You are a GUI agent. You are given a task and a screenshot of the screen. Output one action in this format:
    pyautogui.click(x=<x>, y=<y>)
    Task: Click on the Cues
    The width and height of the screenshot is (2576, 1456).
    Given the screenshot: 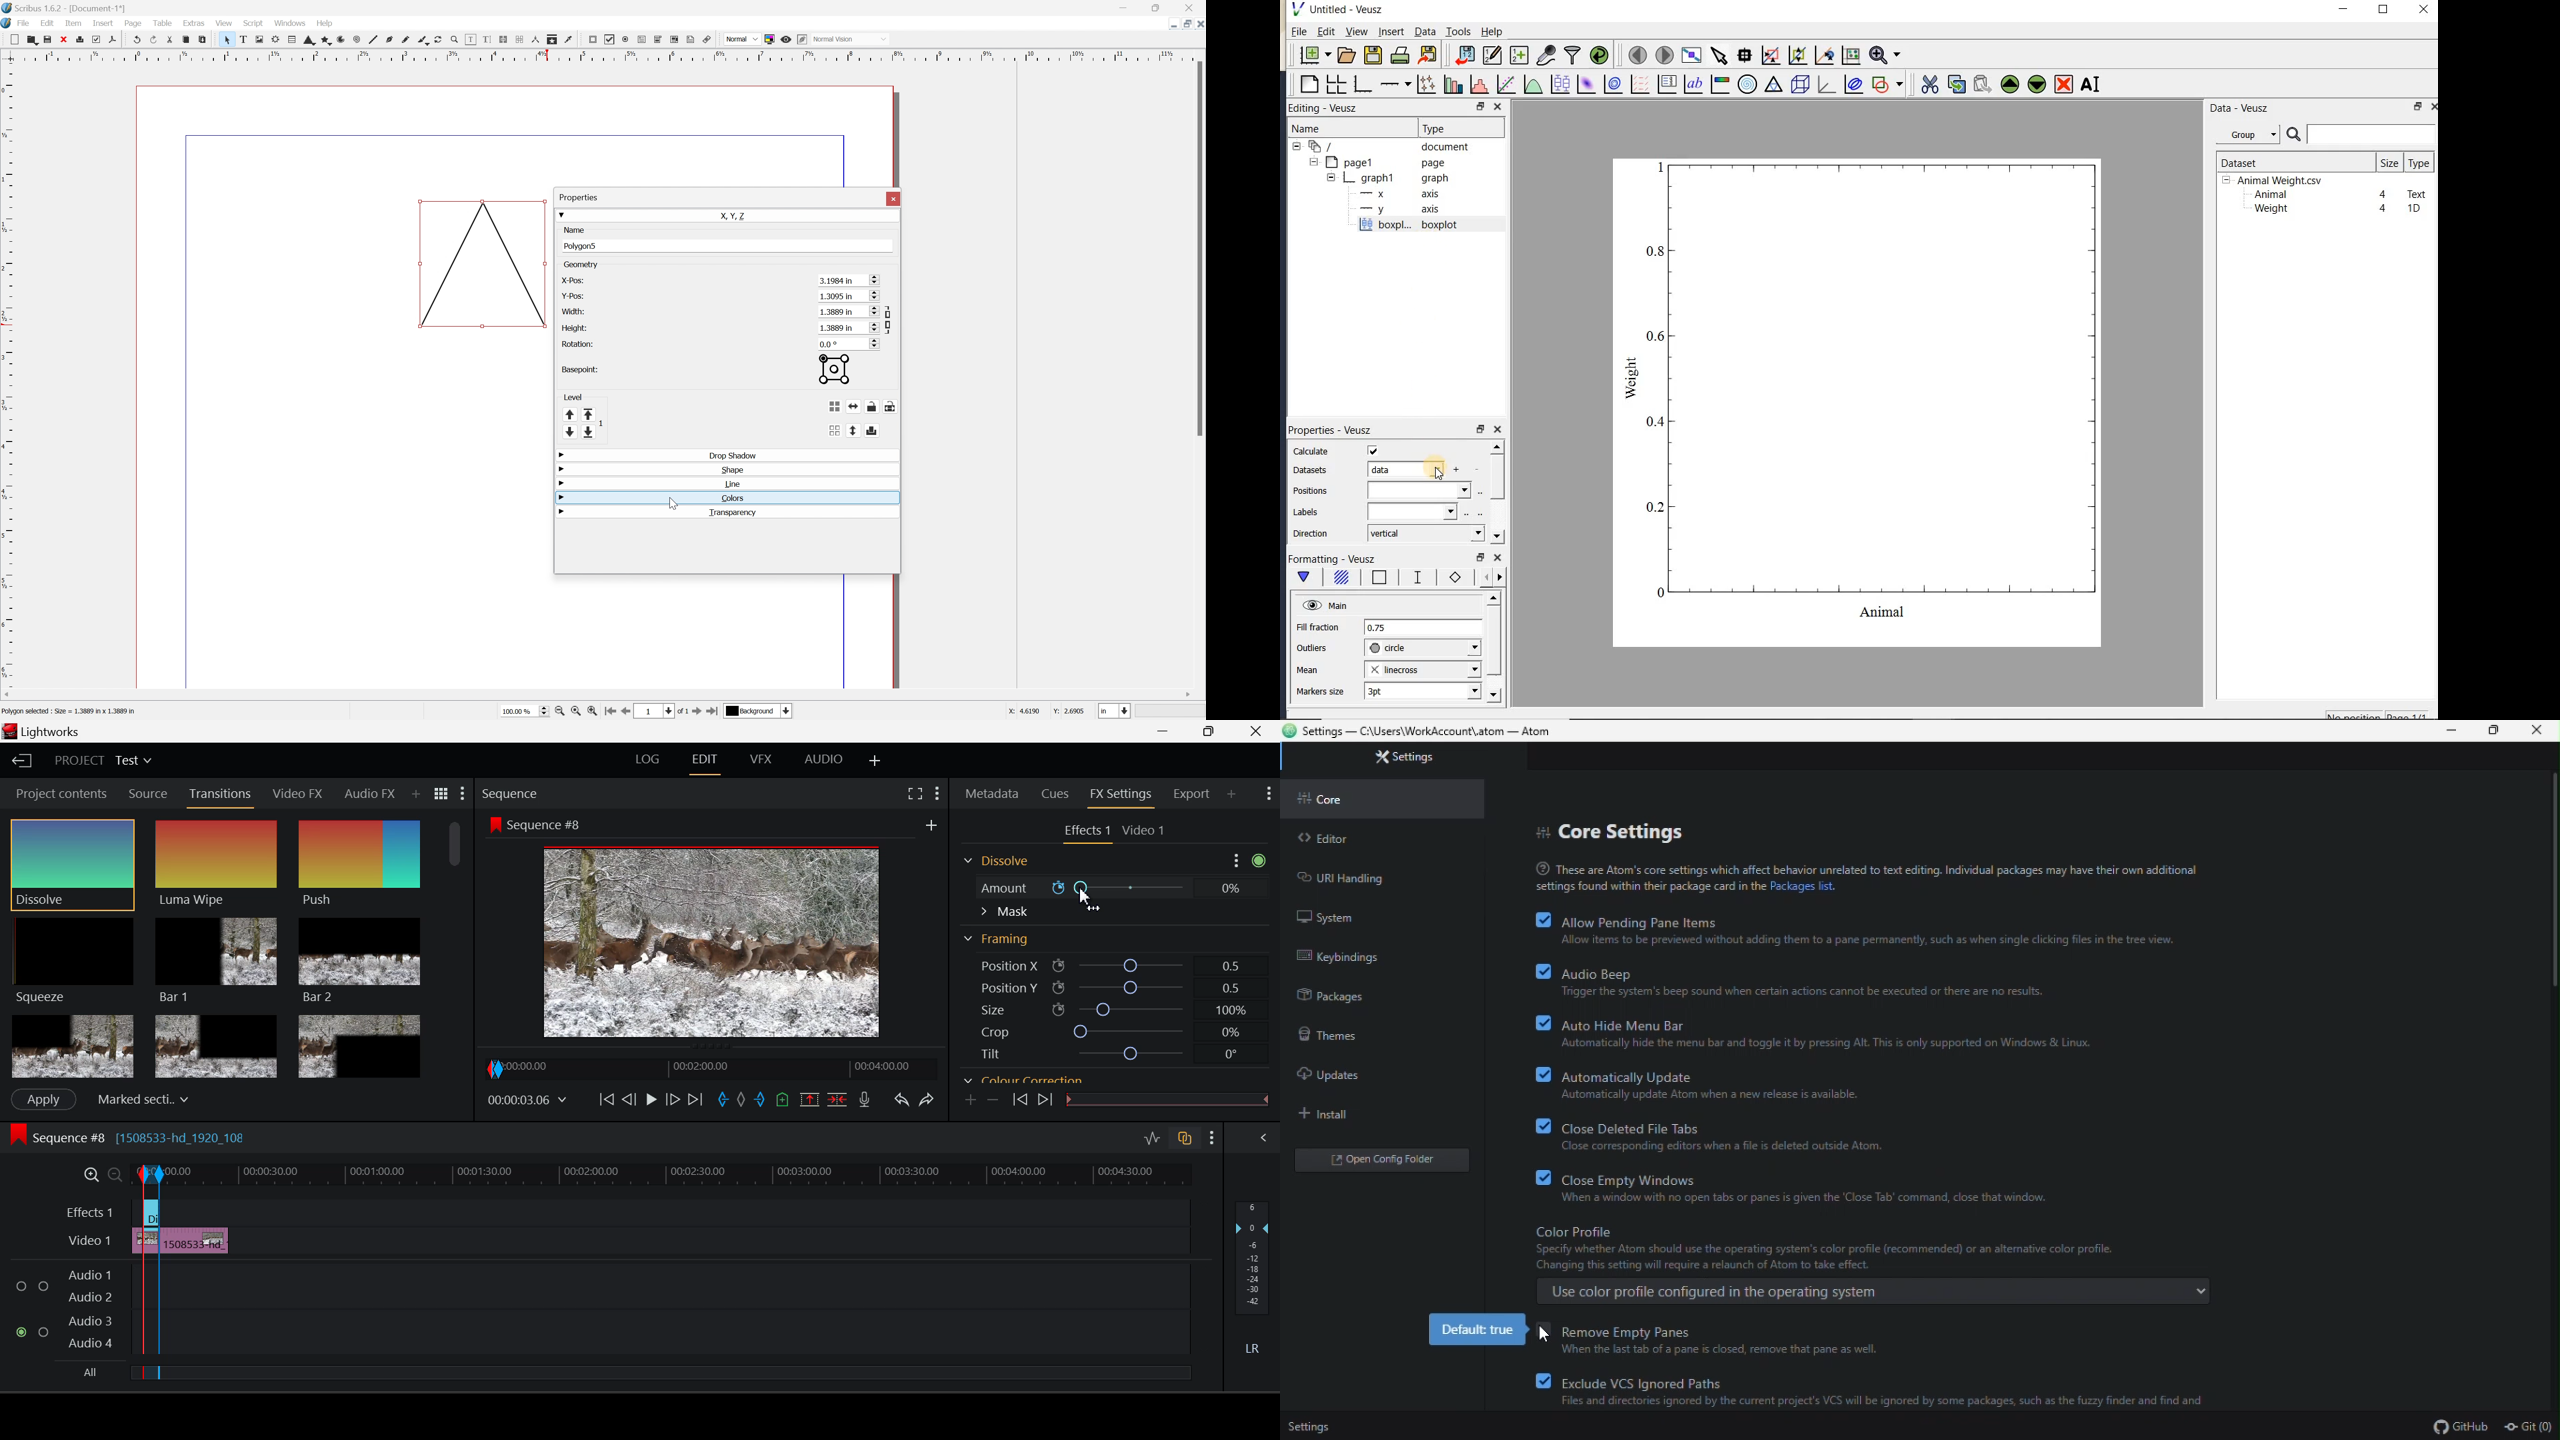 What is the action you would take?
    pyautogui.click(x=1053, y=795)
    